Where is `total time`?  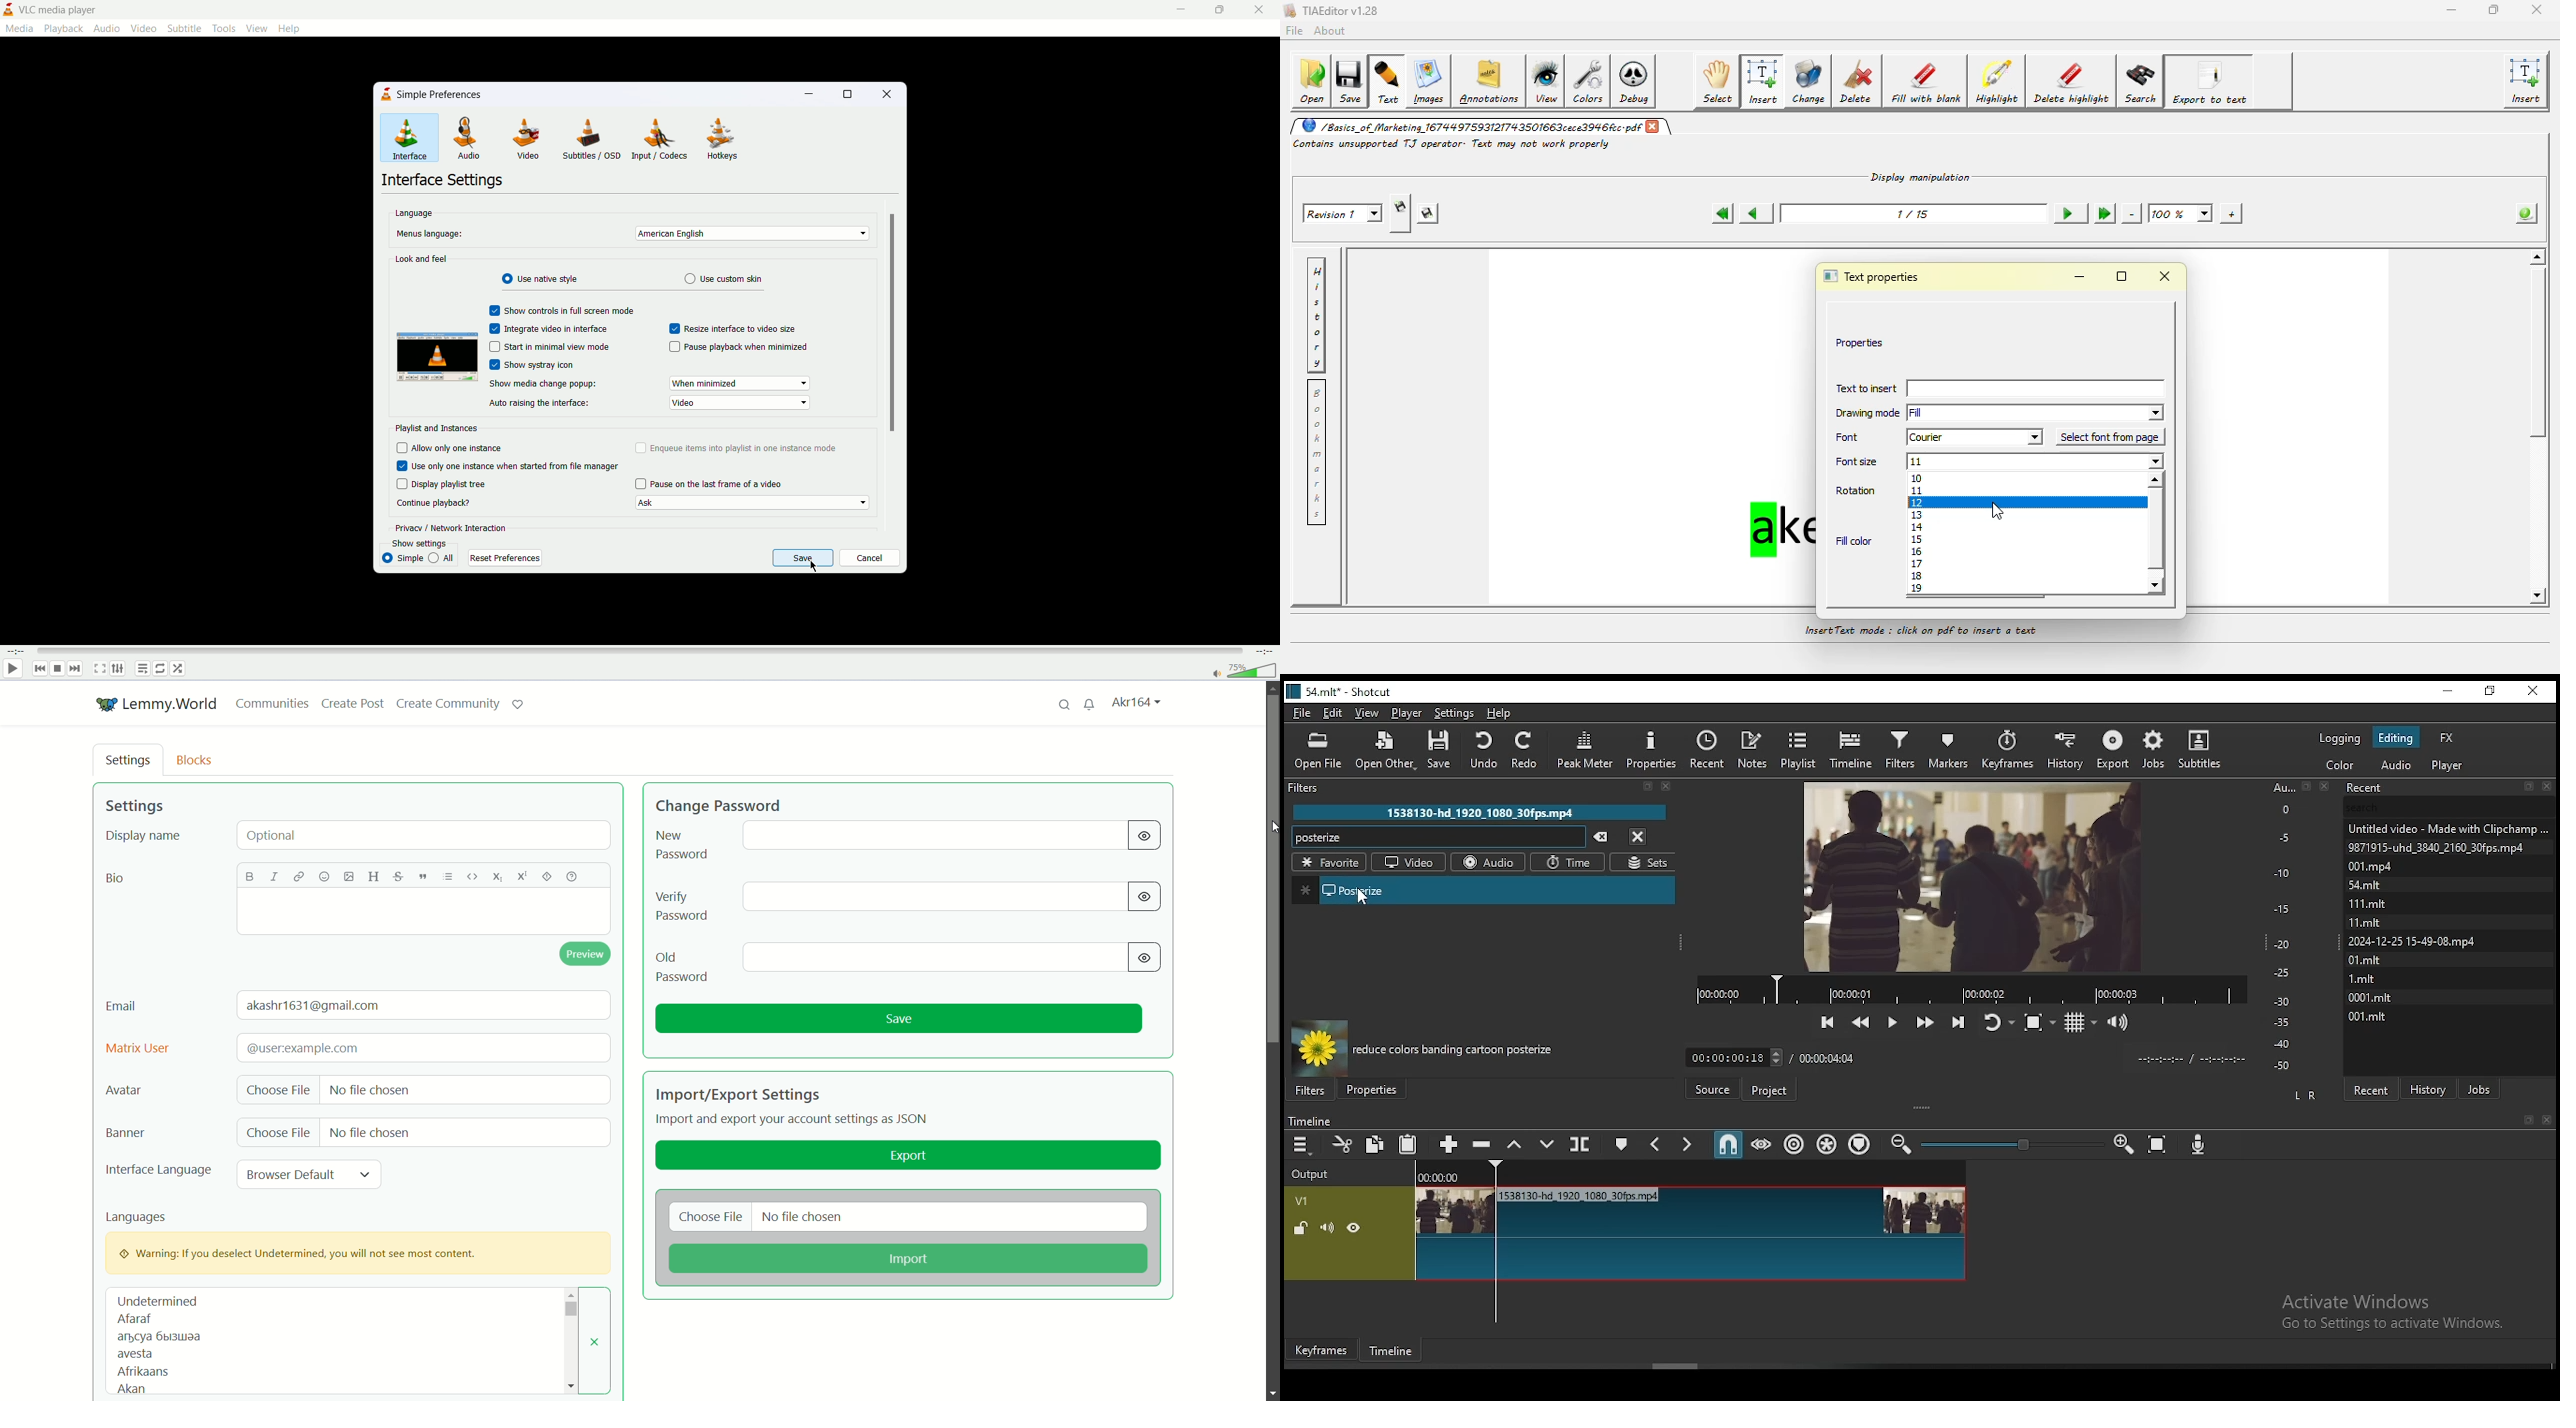 total time is located at coordinates (1828, 1057).